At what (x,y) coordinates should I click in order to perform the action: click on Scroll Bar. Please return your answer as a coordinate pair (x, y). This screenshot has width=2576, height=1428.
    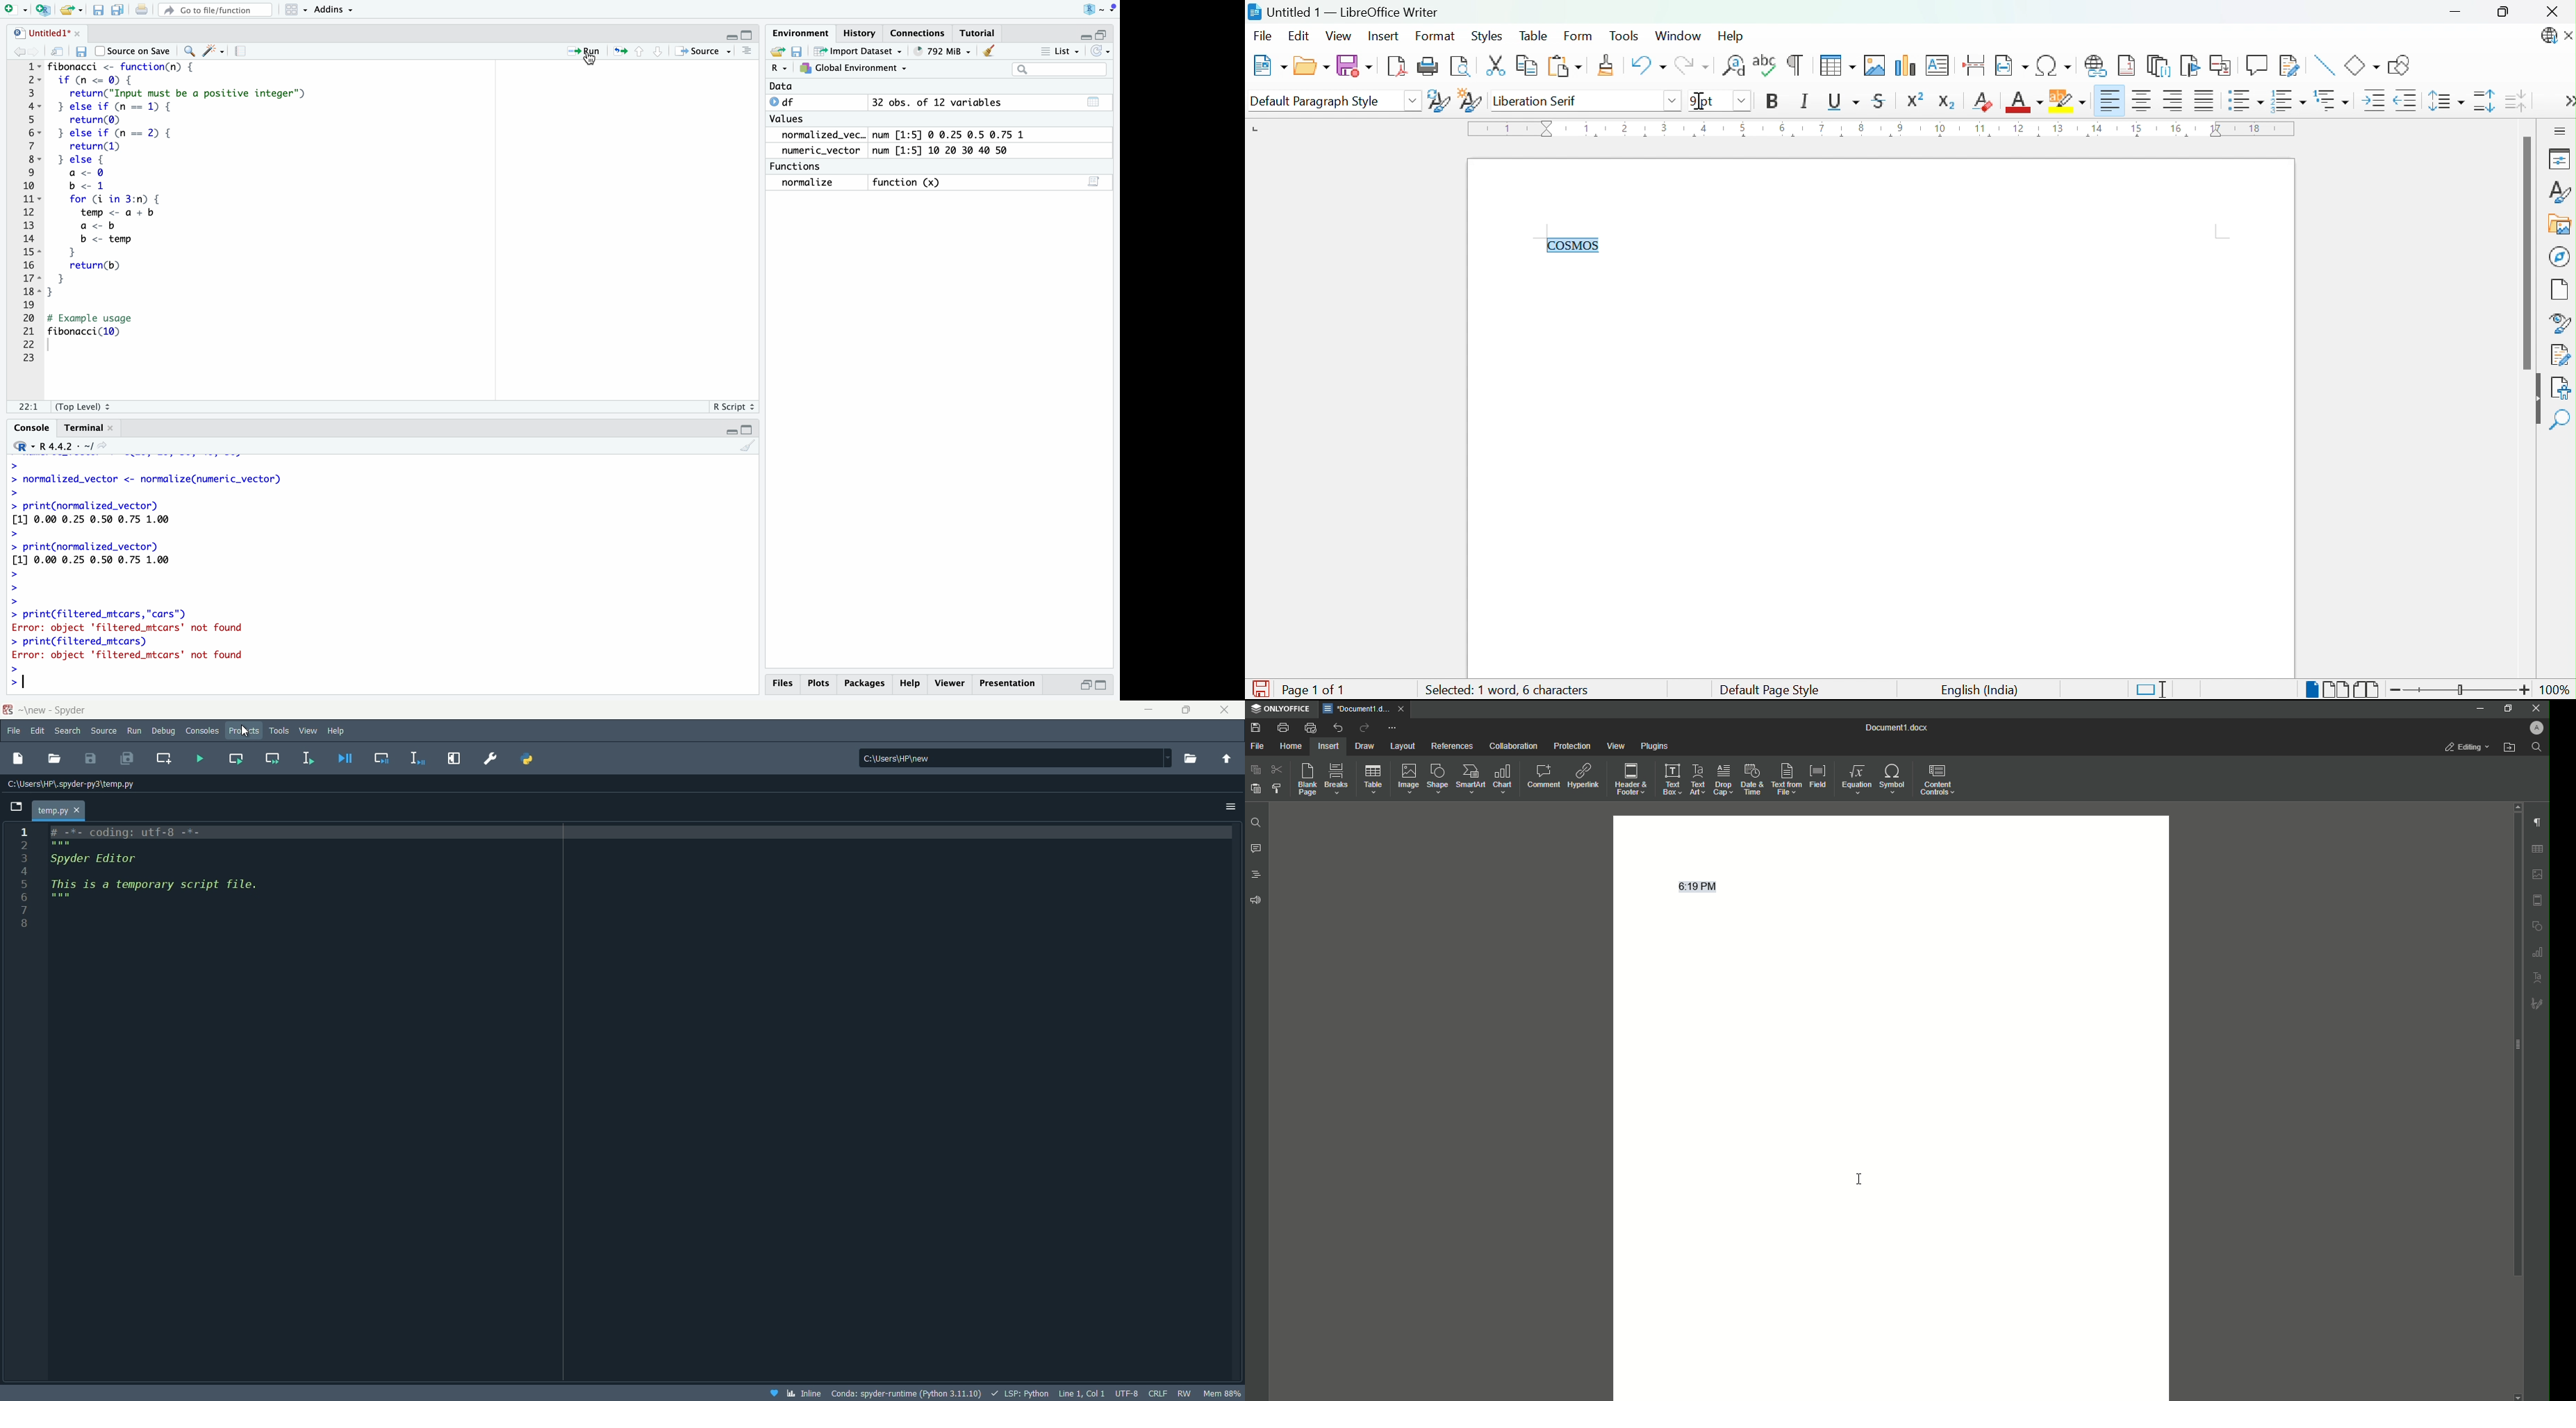
    Looking at the image, I should click on (2525, 253).